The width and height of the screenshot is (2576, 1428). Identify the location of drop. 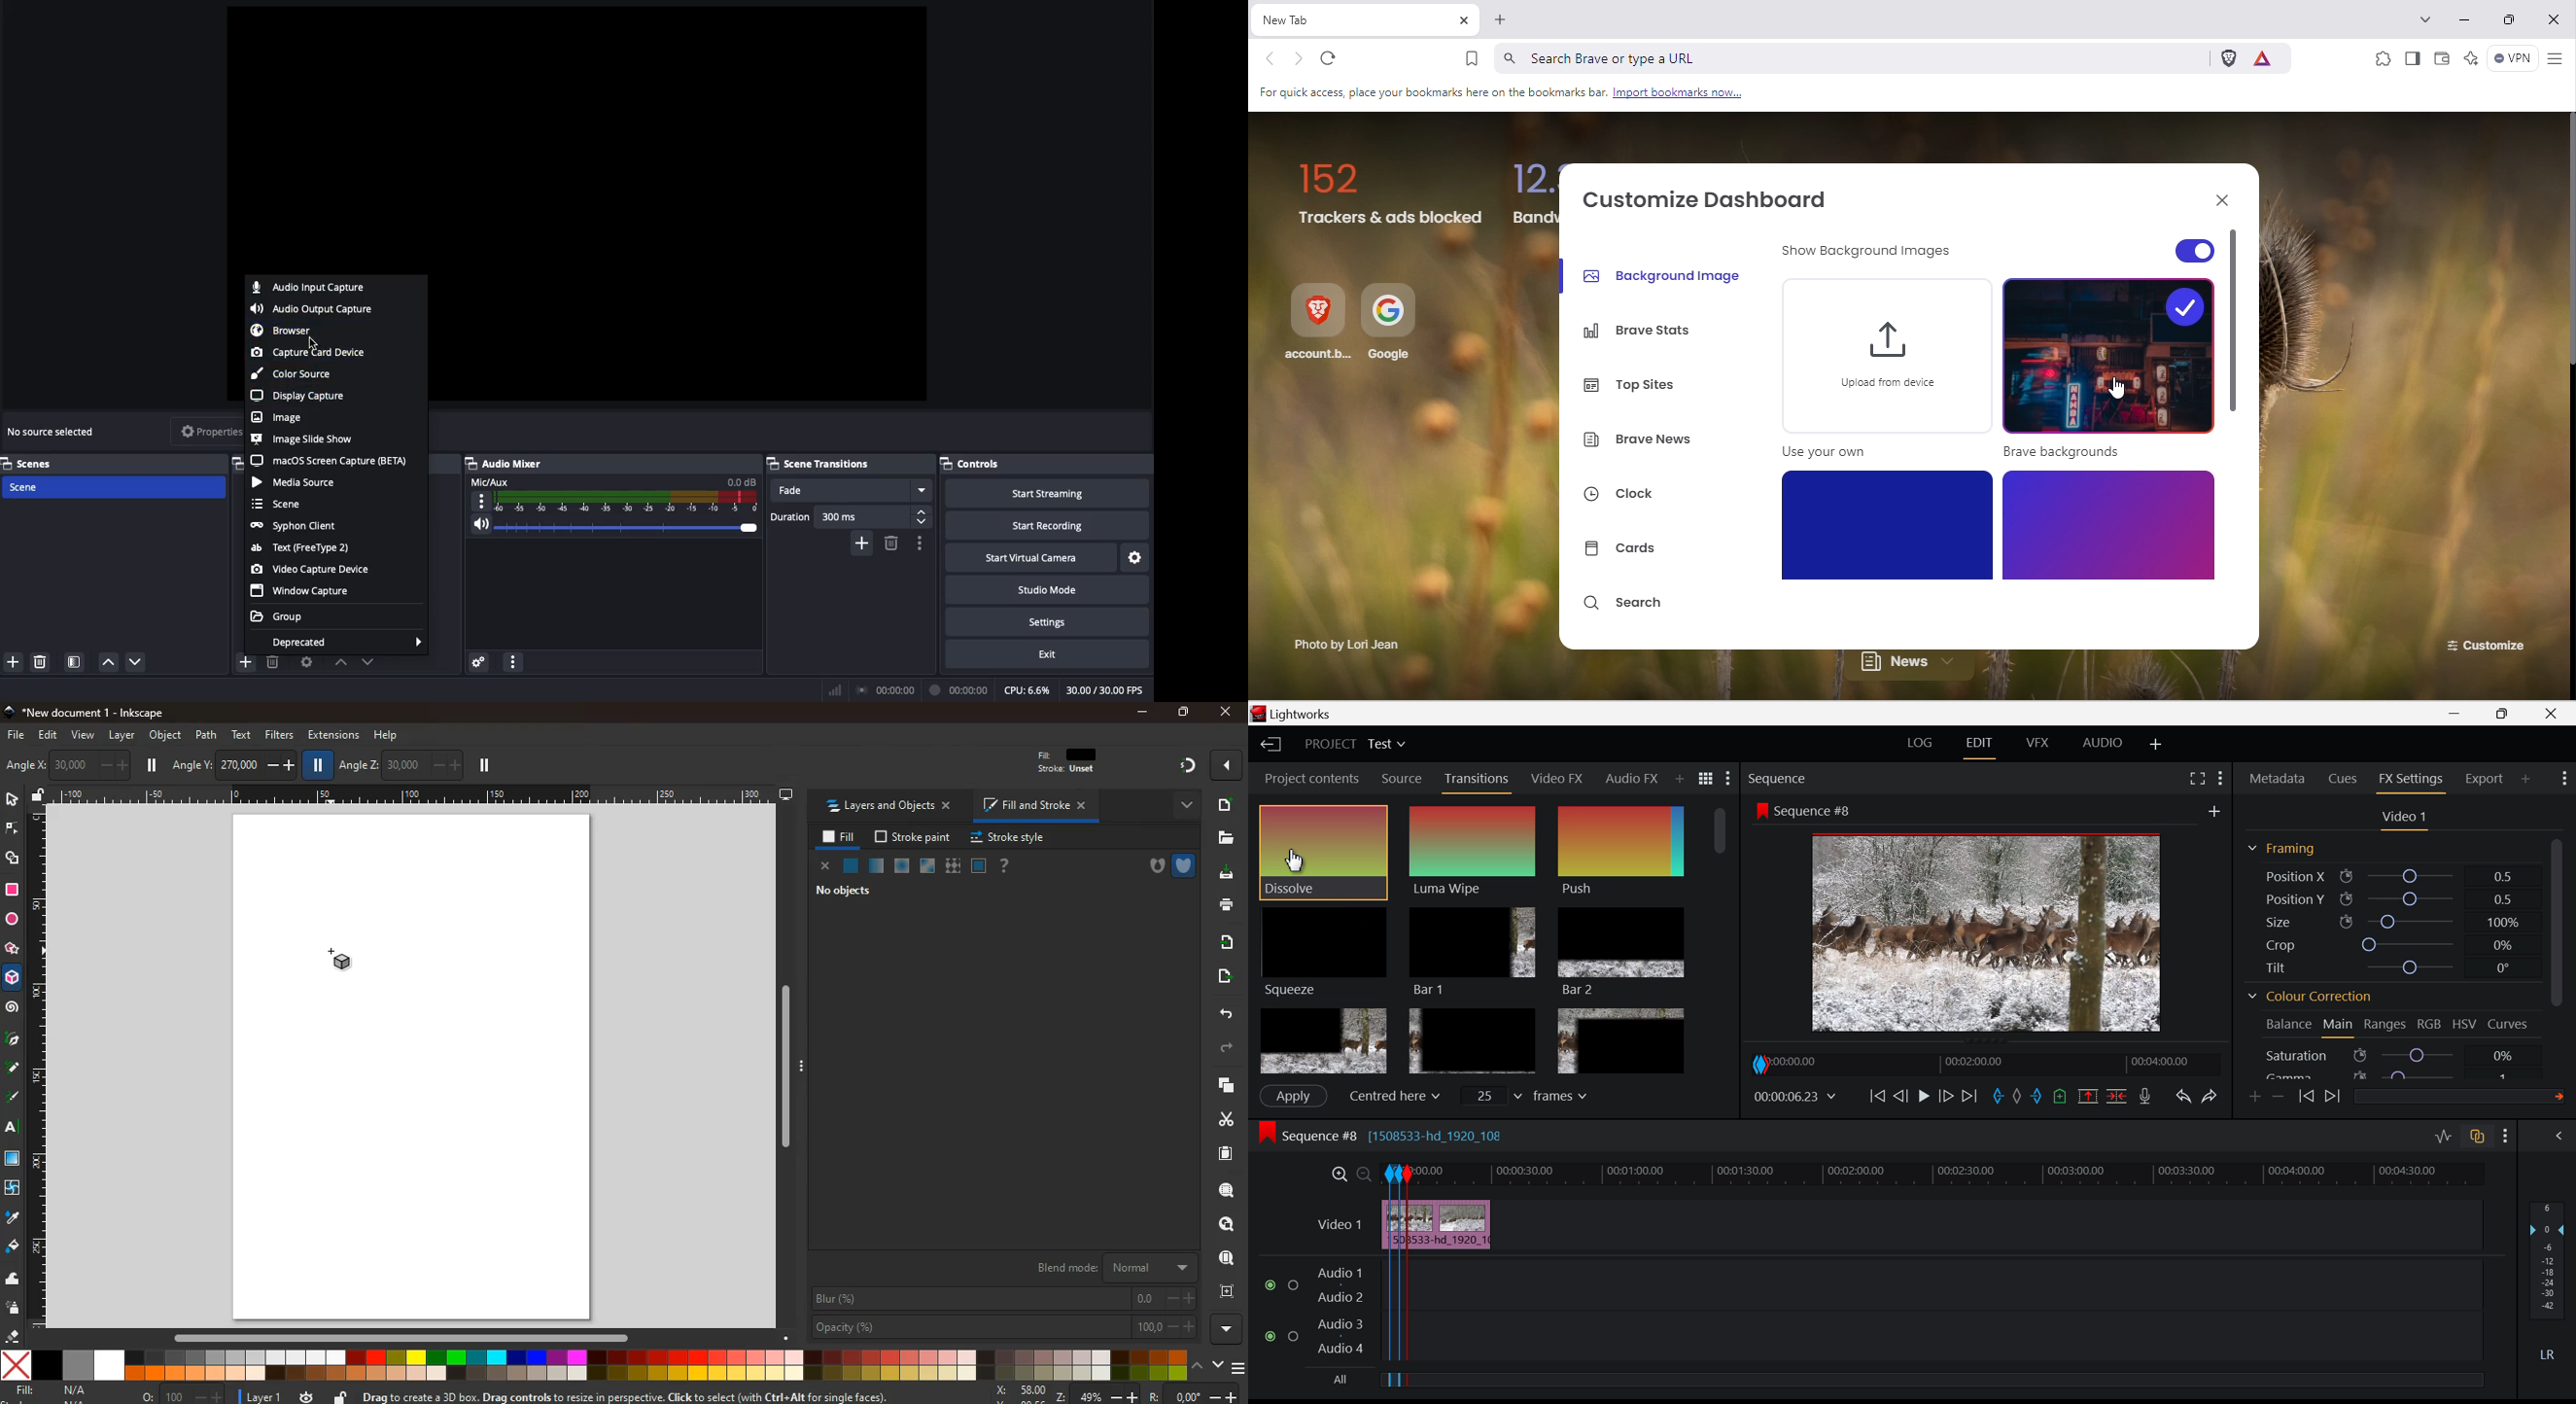
(11, 1218).